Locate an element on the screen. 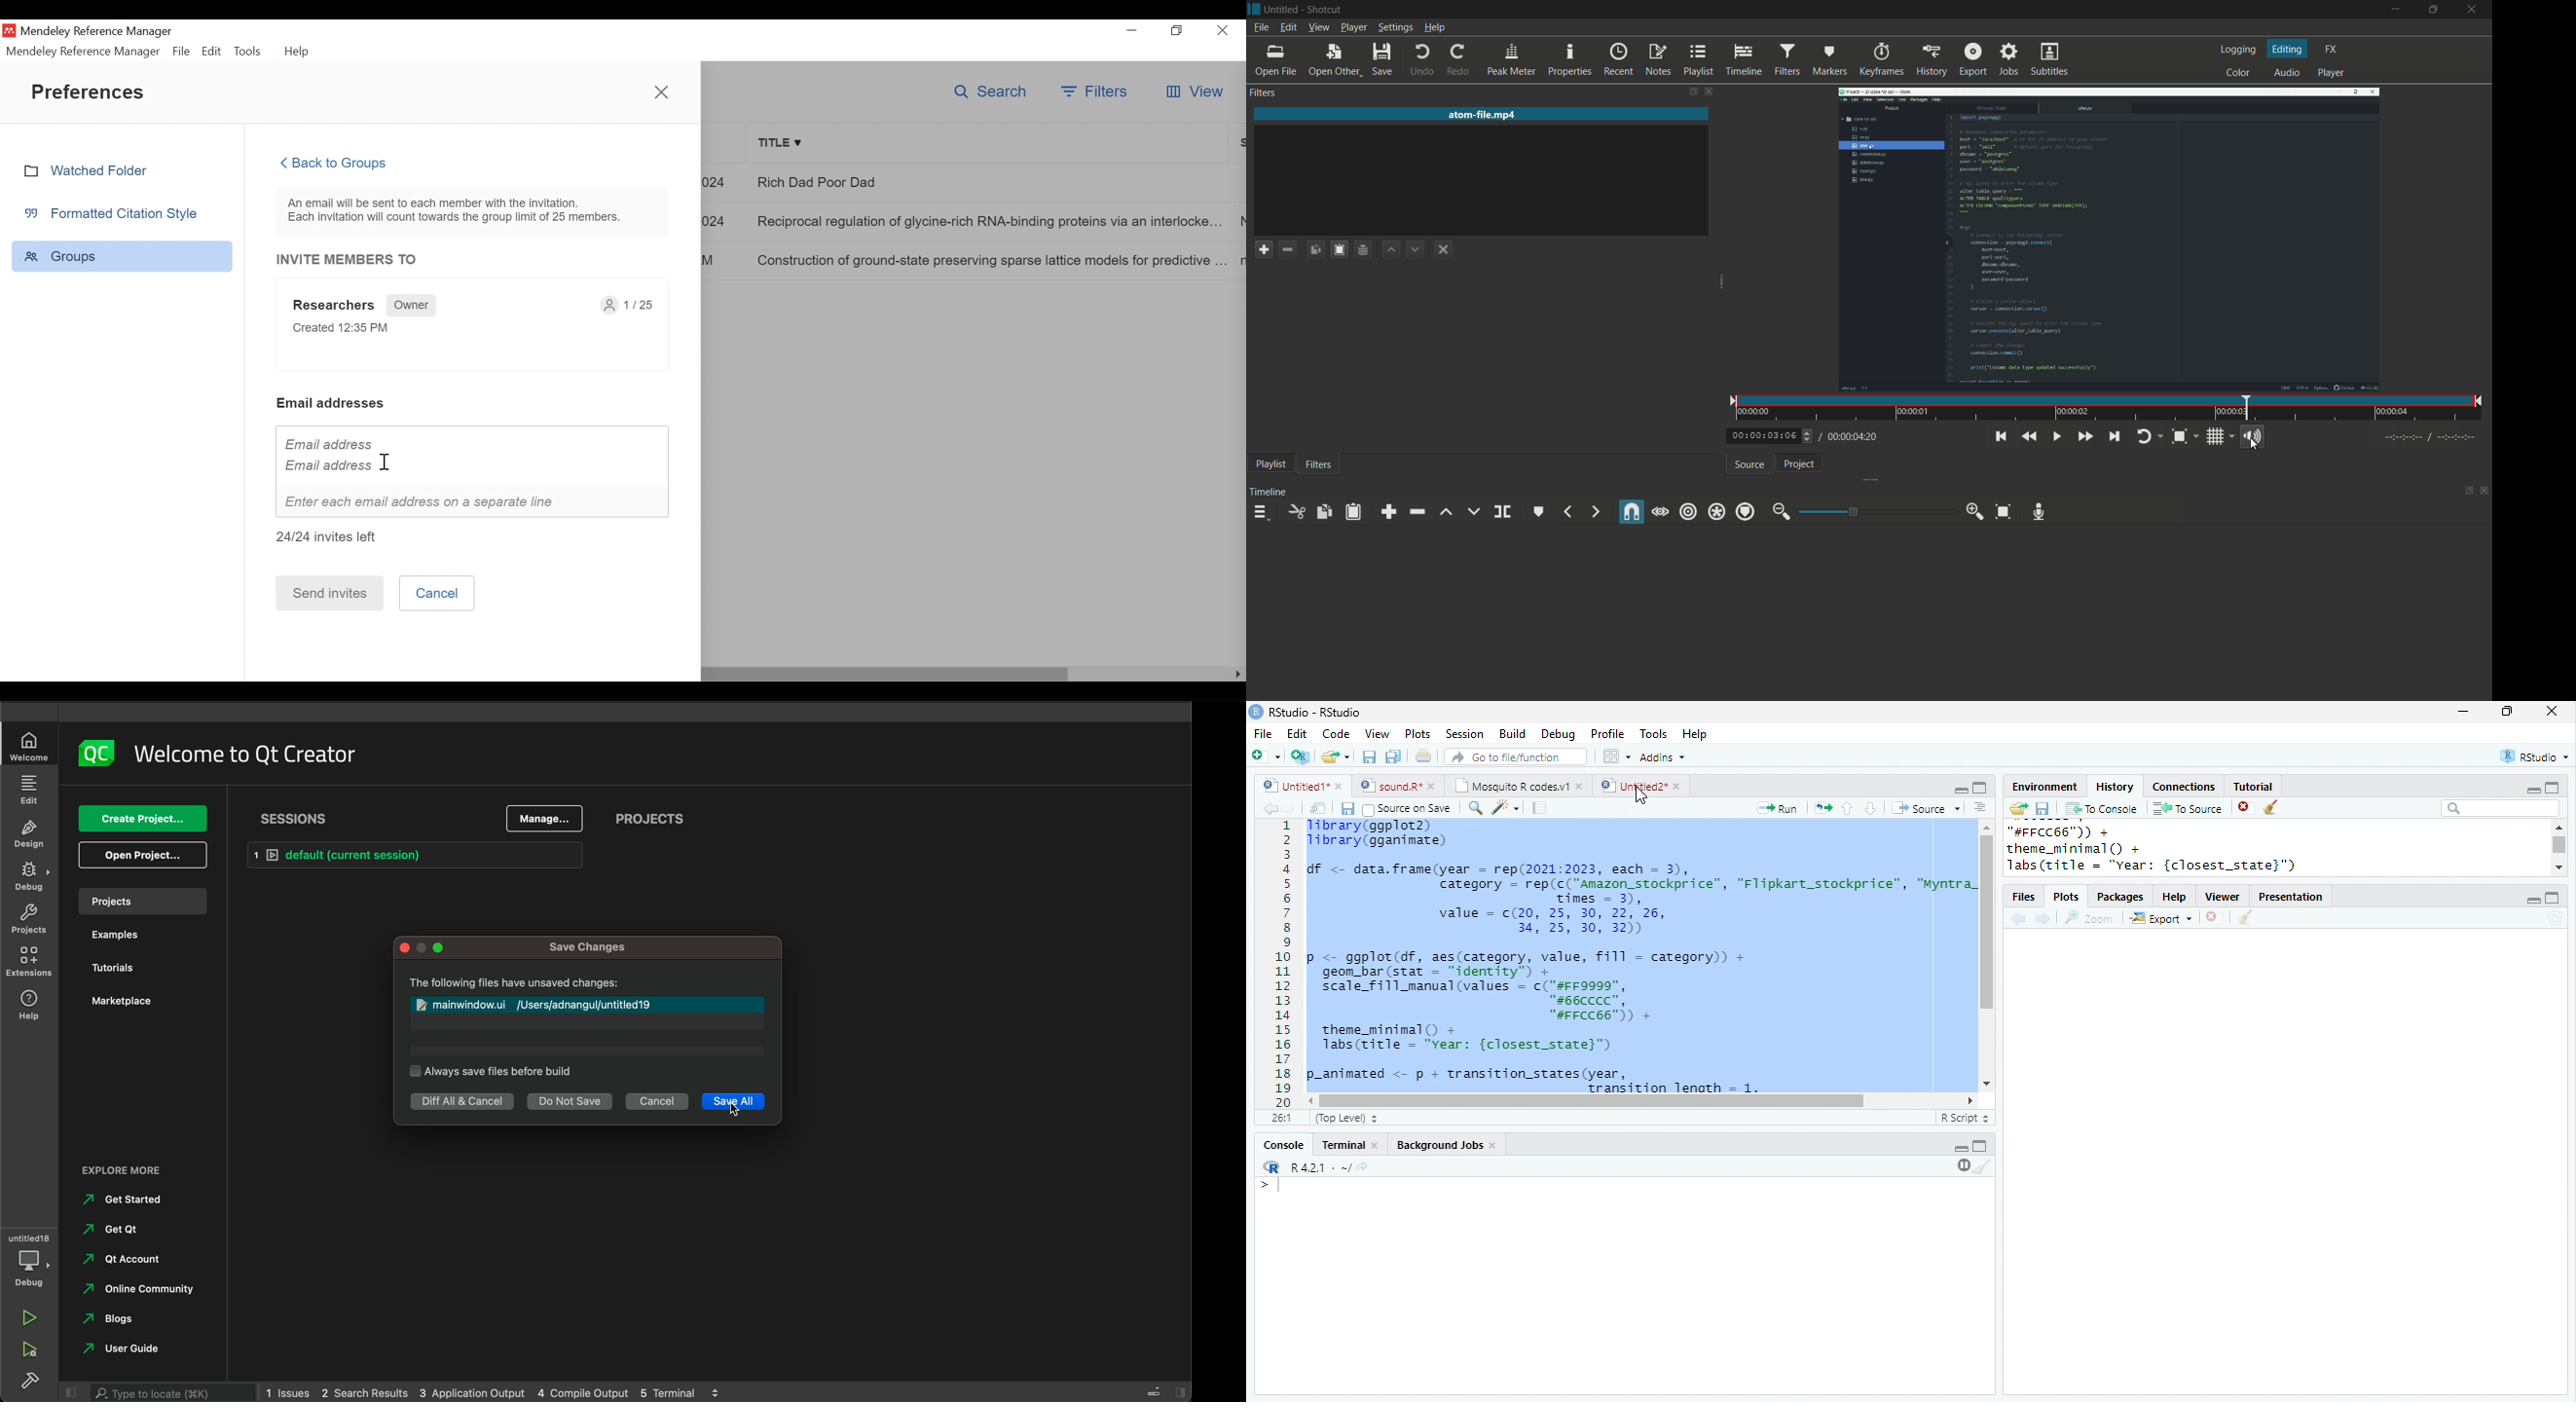  previous marker is located at coordinates (1568, 511).